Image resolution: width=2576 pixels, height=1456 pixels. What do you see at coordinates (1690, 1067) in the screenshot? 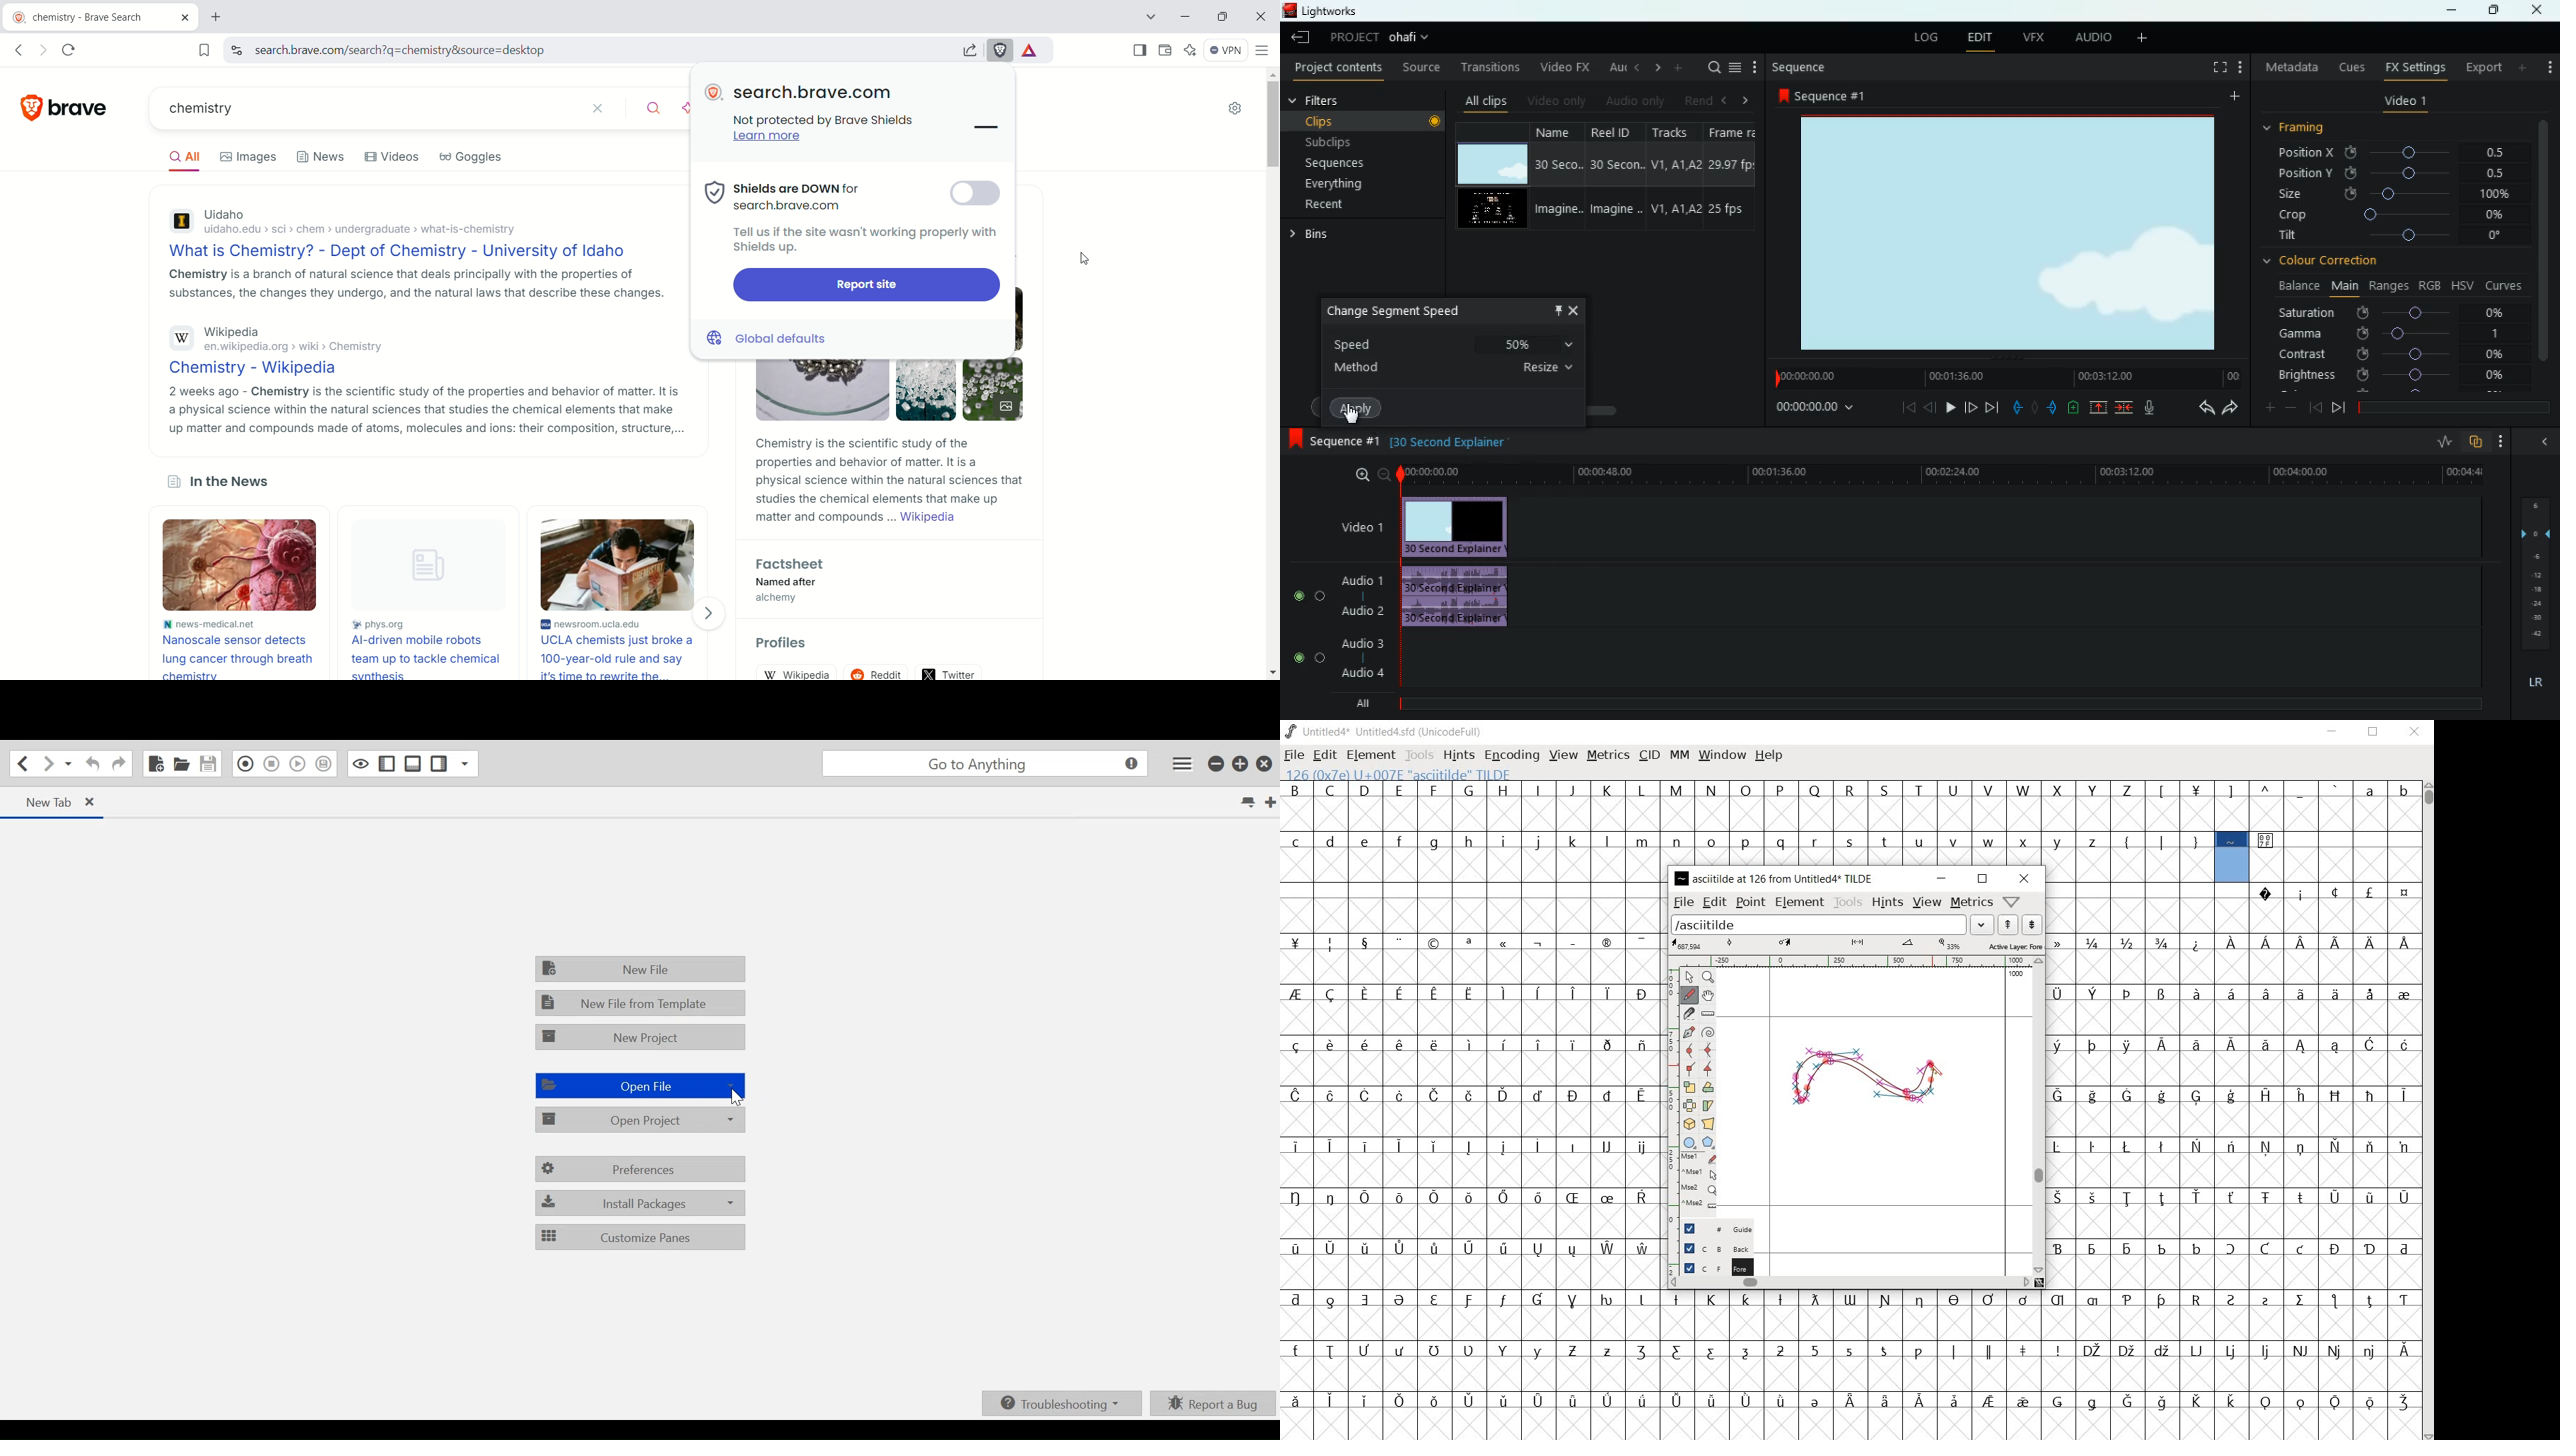
I see `Add a corner point` at bounding box center [1690, 1067].